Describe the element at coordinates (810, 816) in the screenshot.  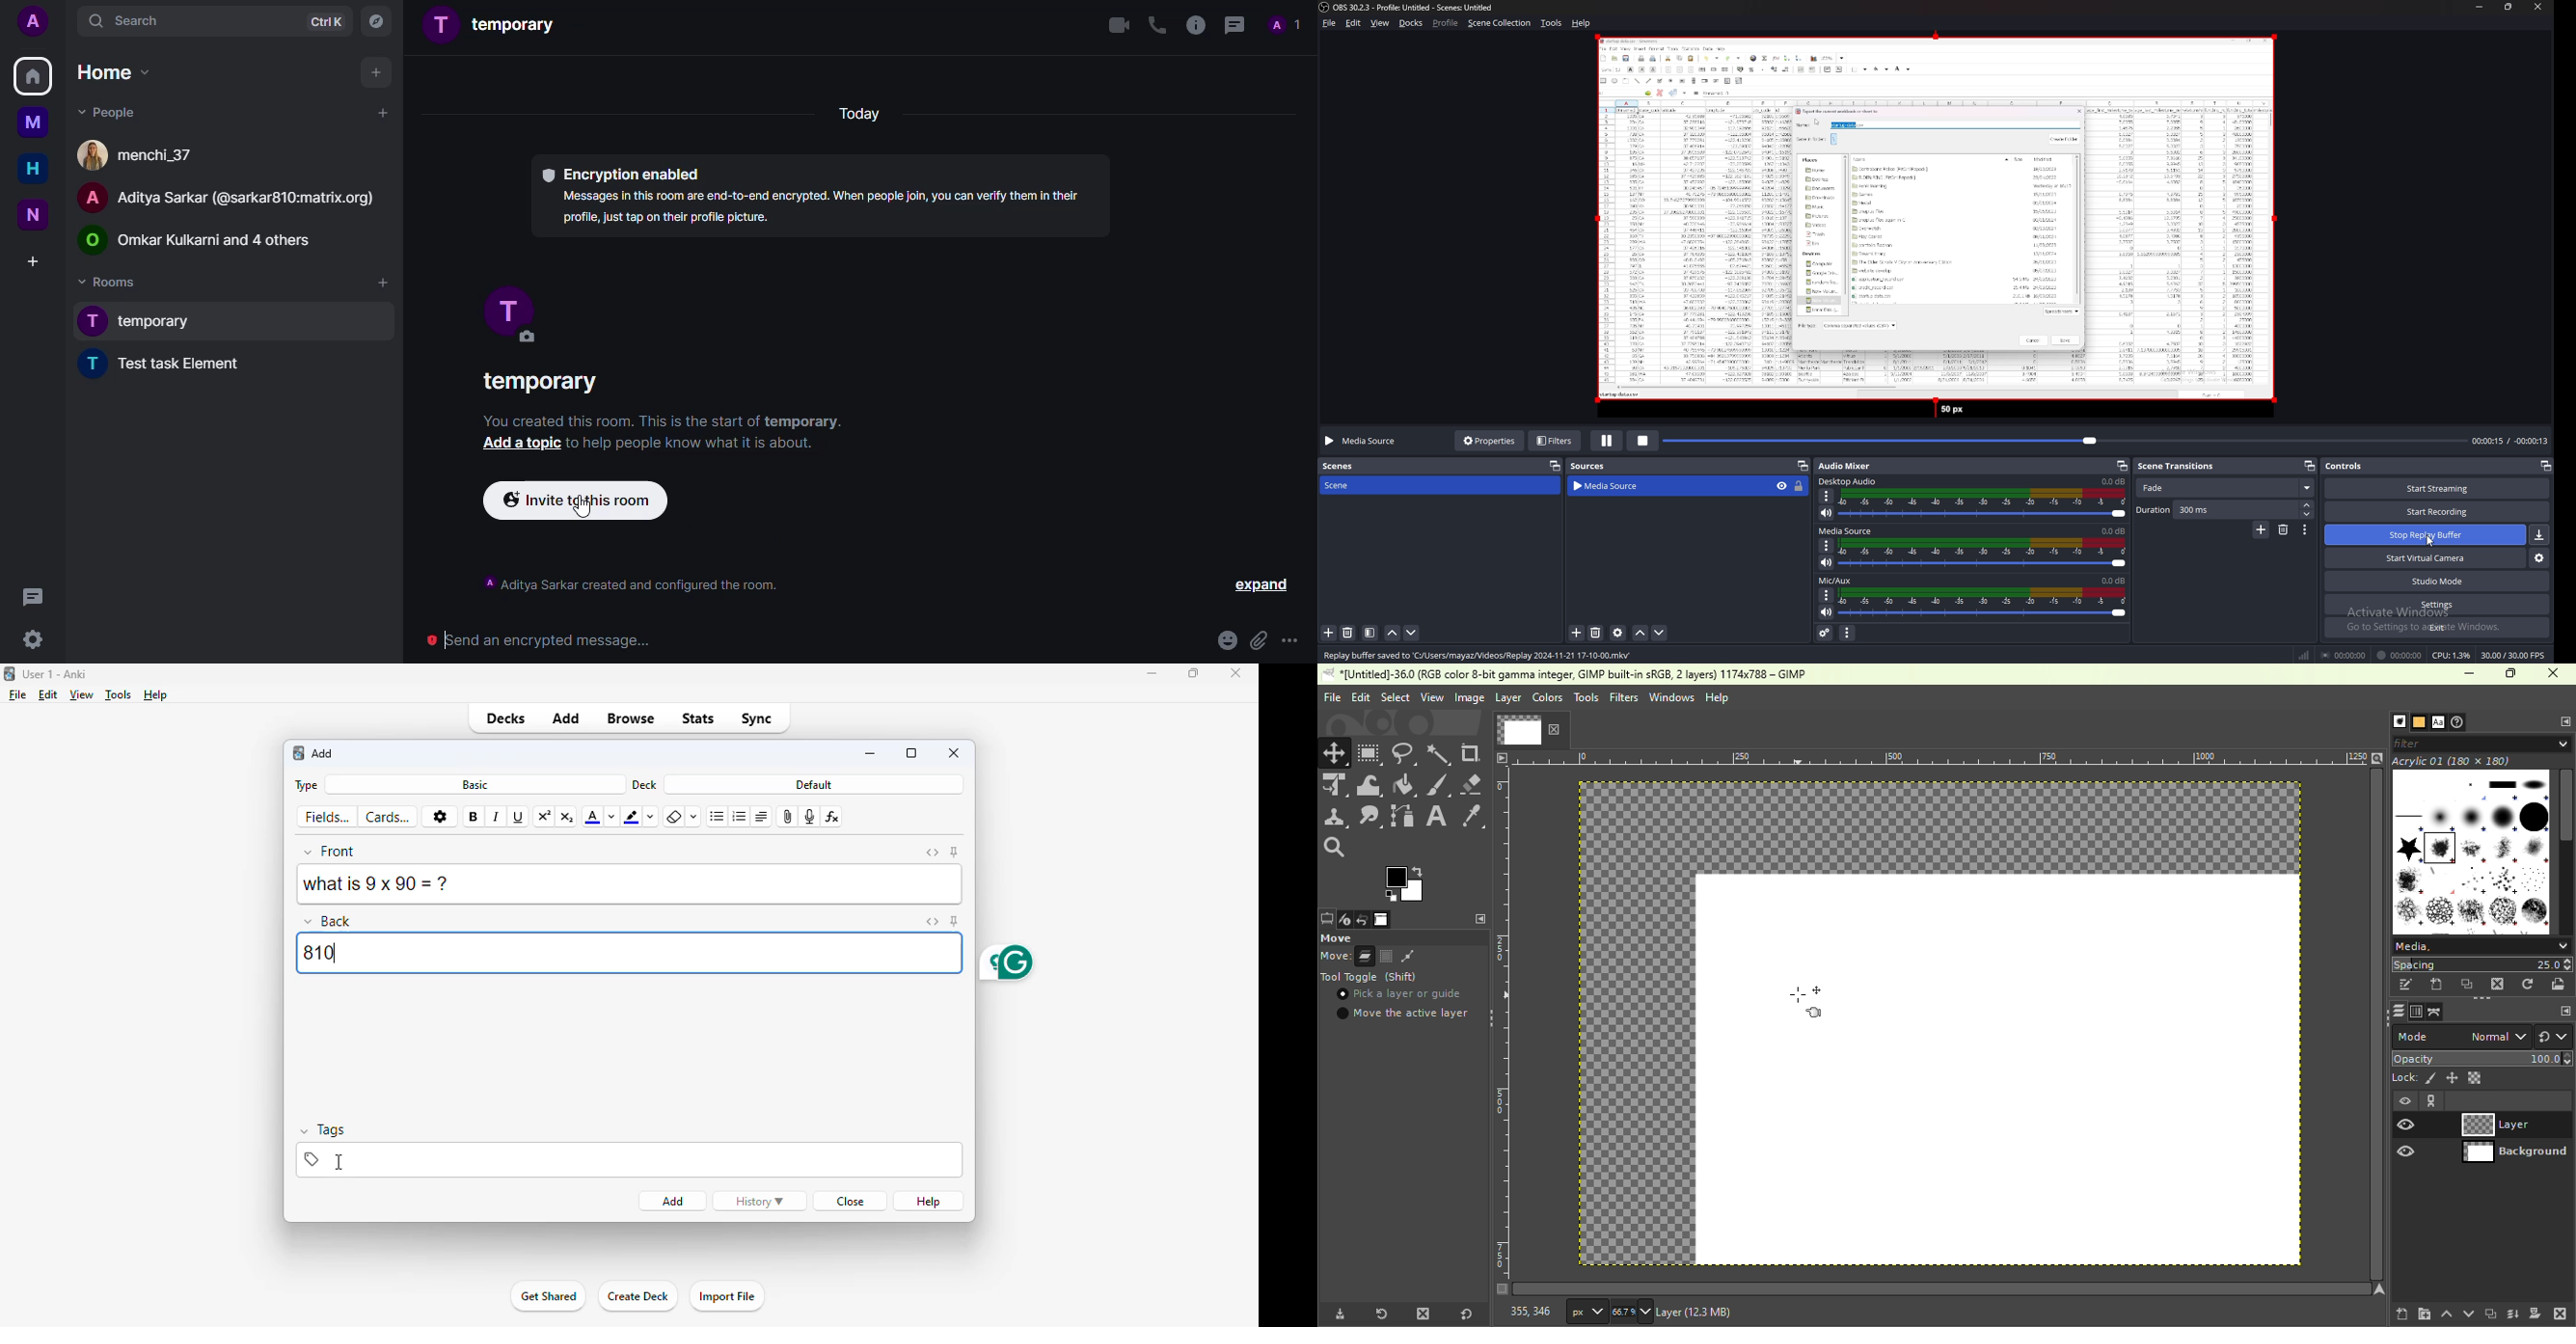
I see `record audio` at that location.